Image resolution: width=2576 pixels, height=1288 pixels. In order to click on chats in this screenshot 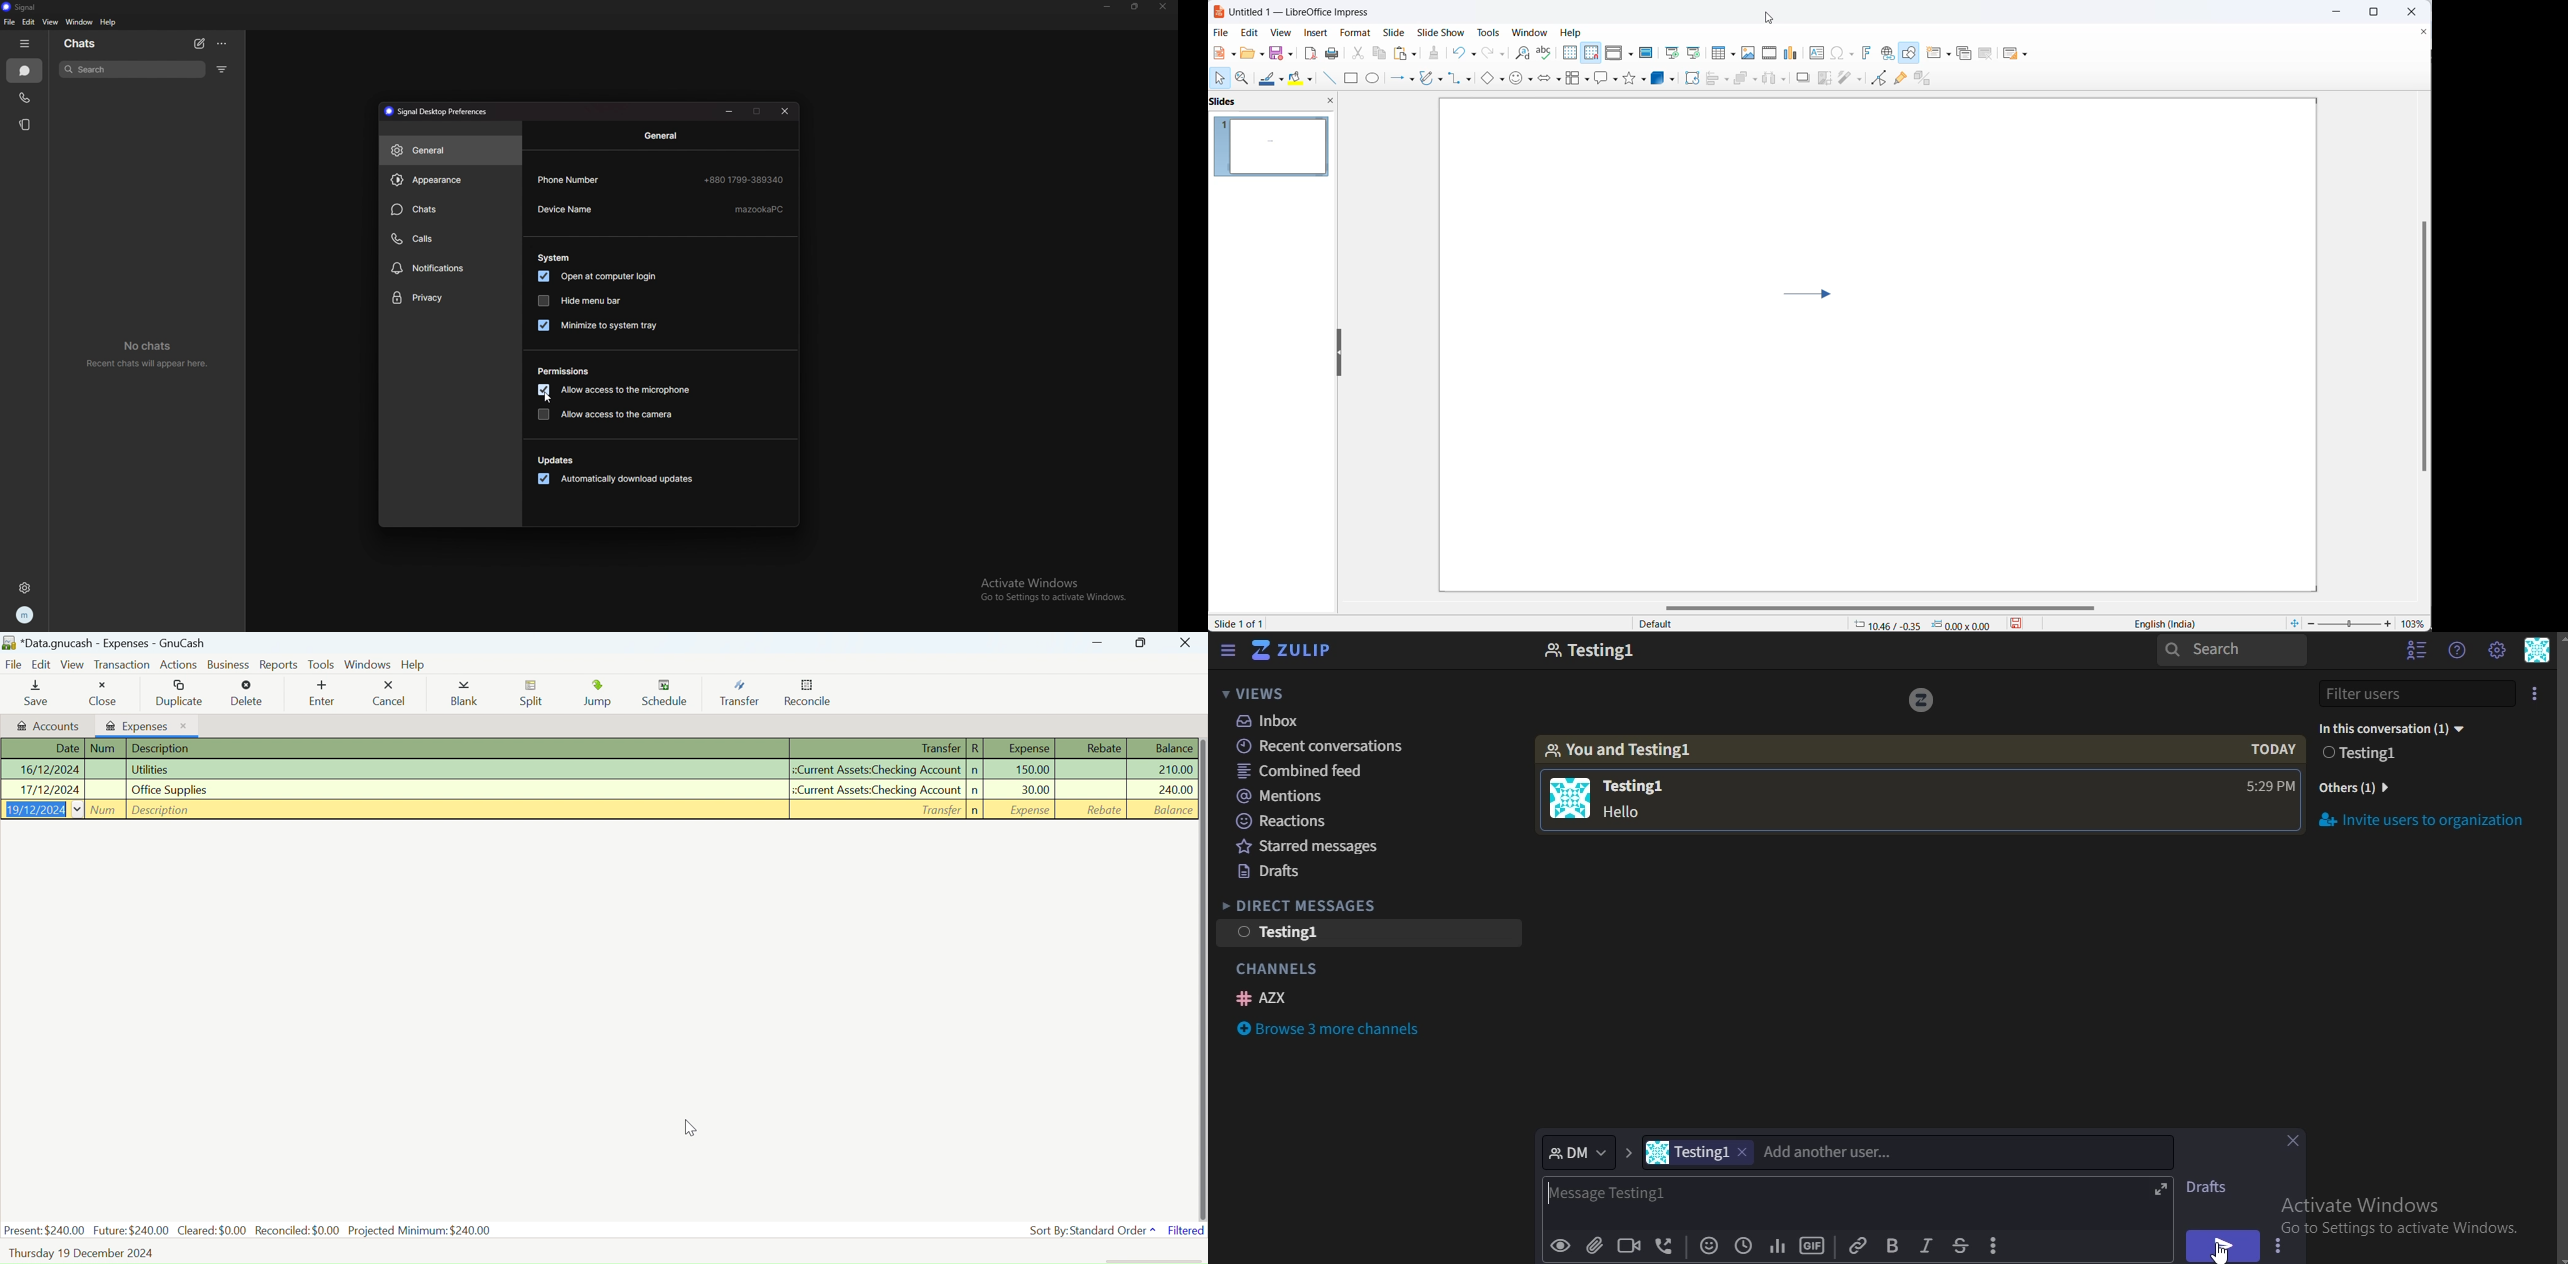, I will do `click(95, 42)`.